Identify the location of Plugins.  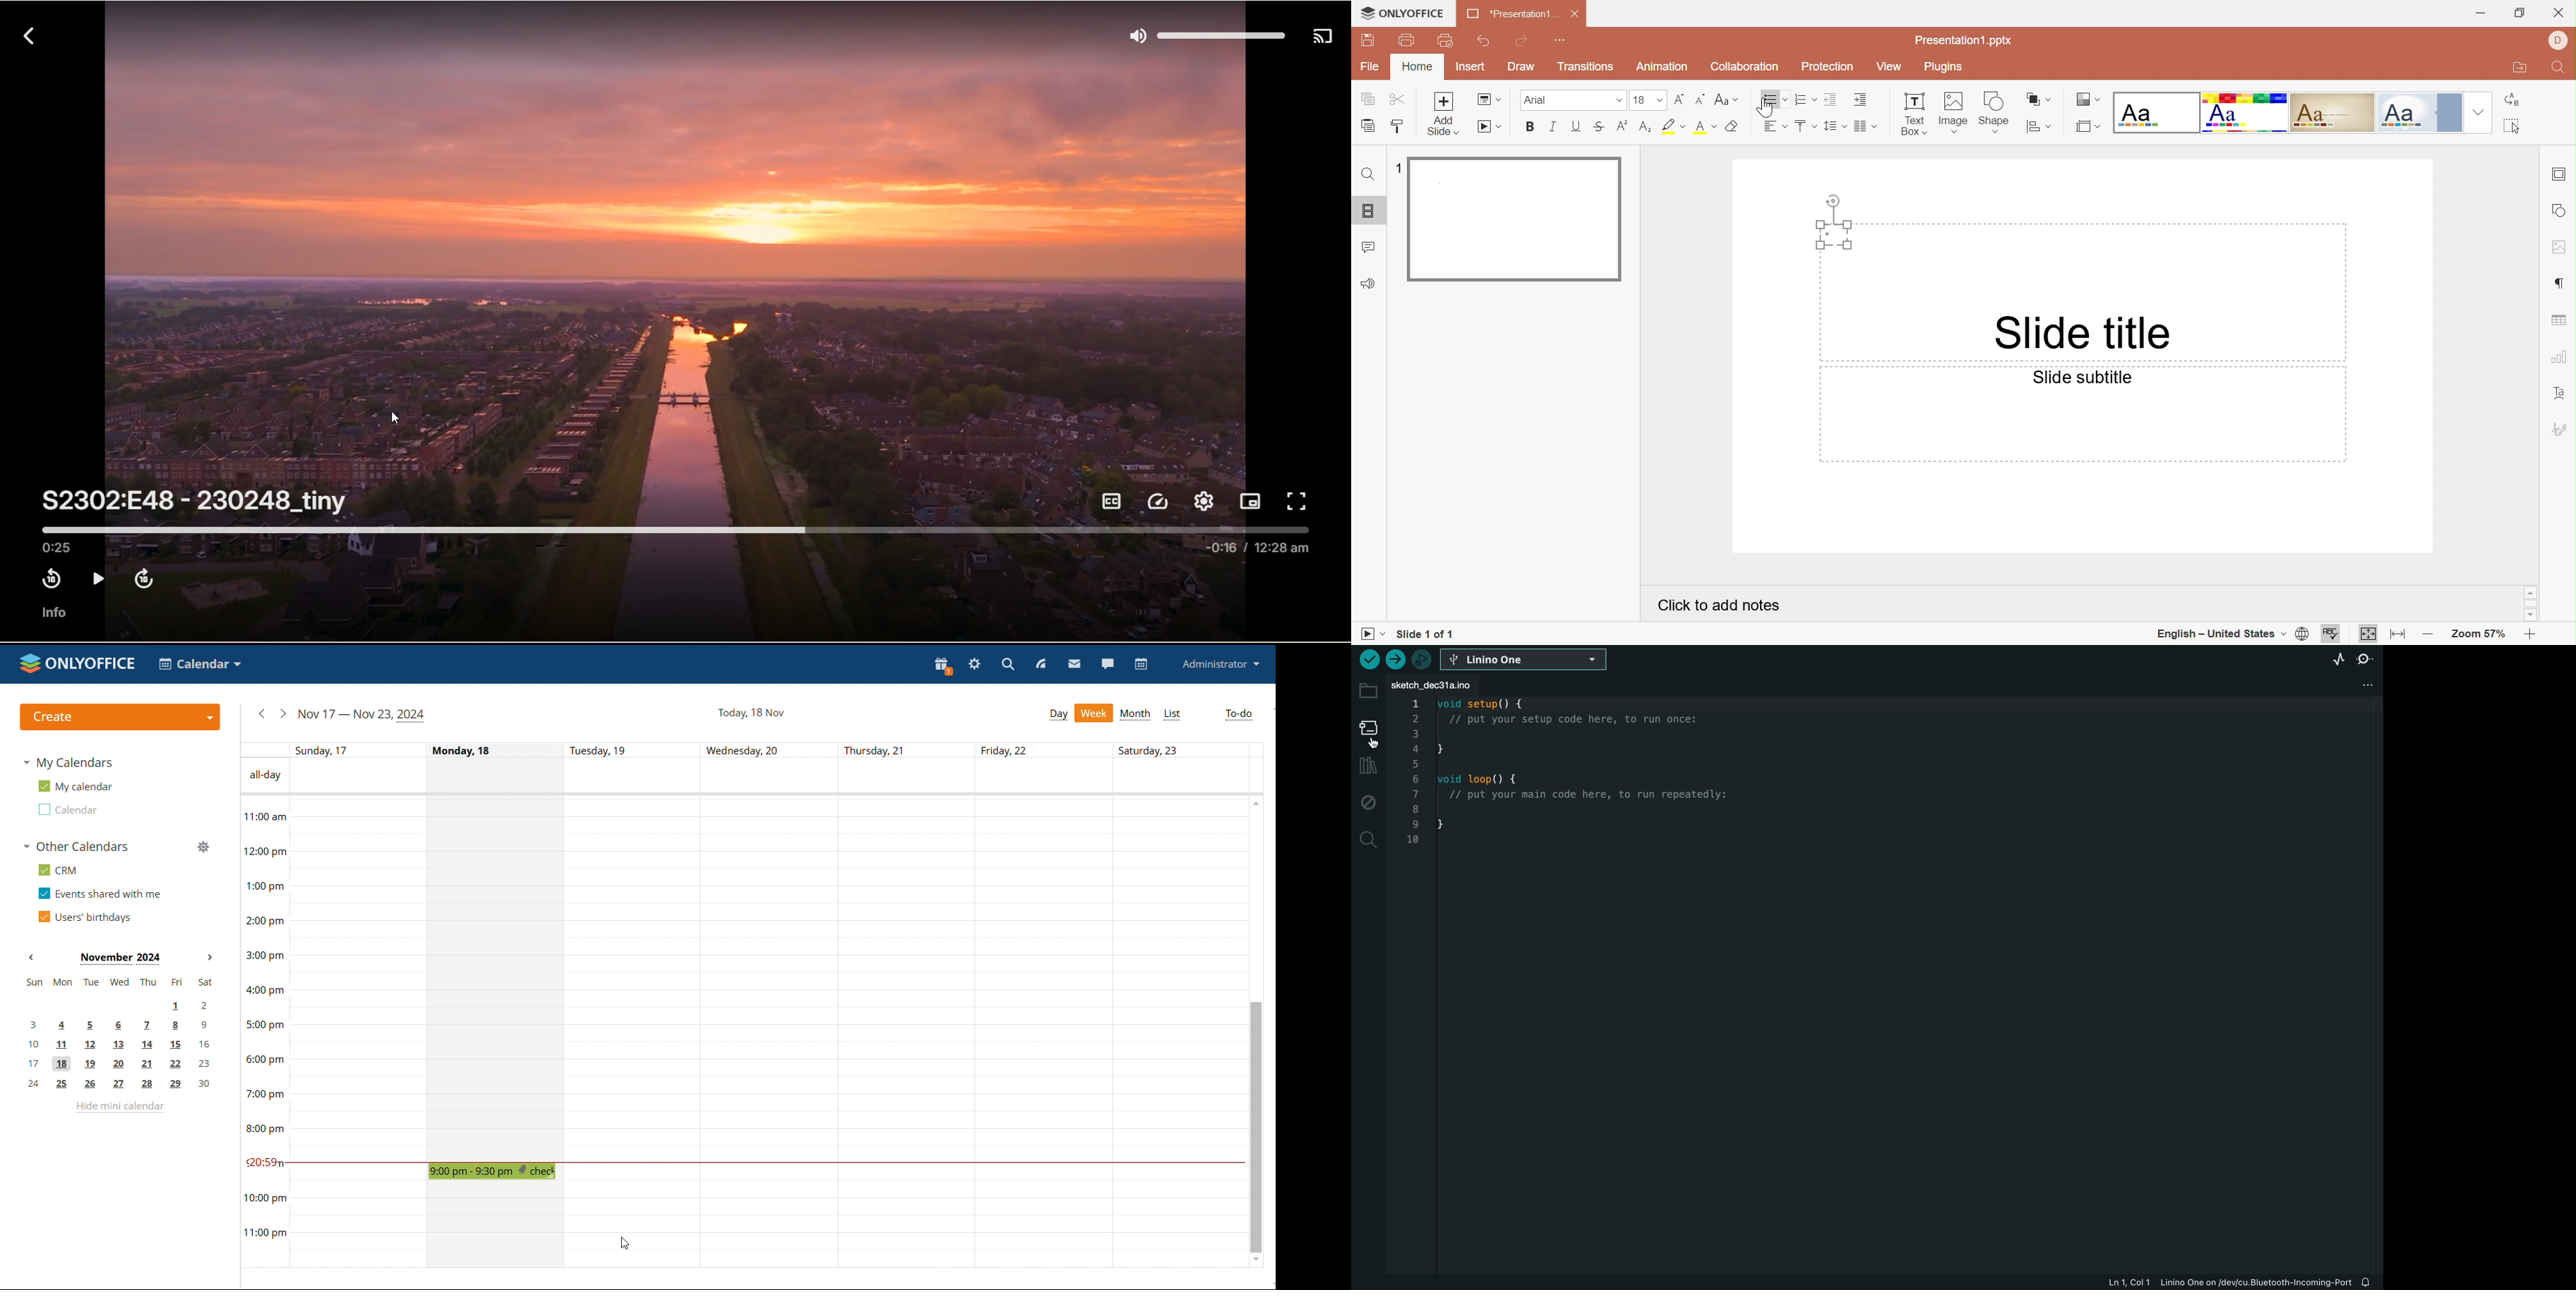
(1946, 67).